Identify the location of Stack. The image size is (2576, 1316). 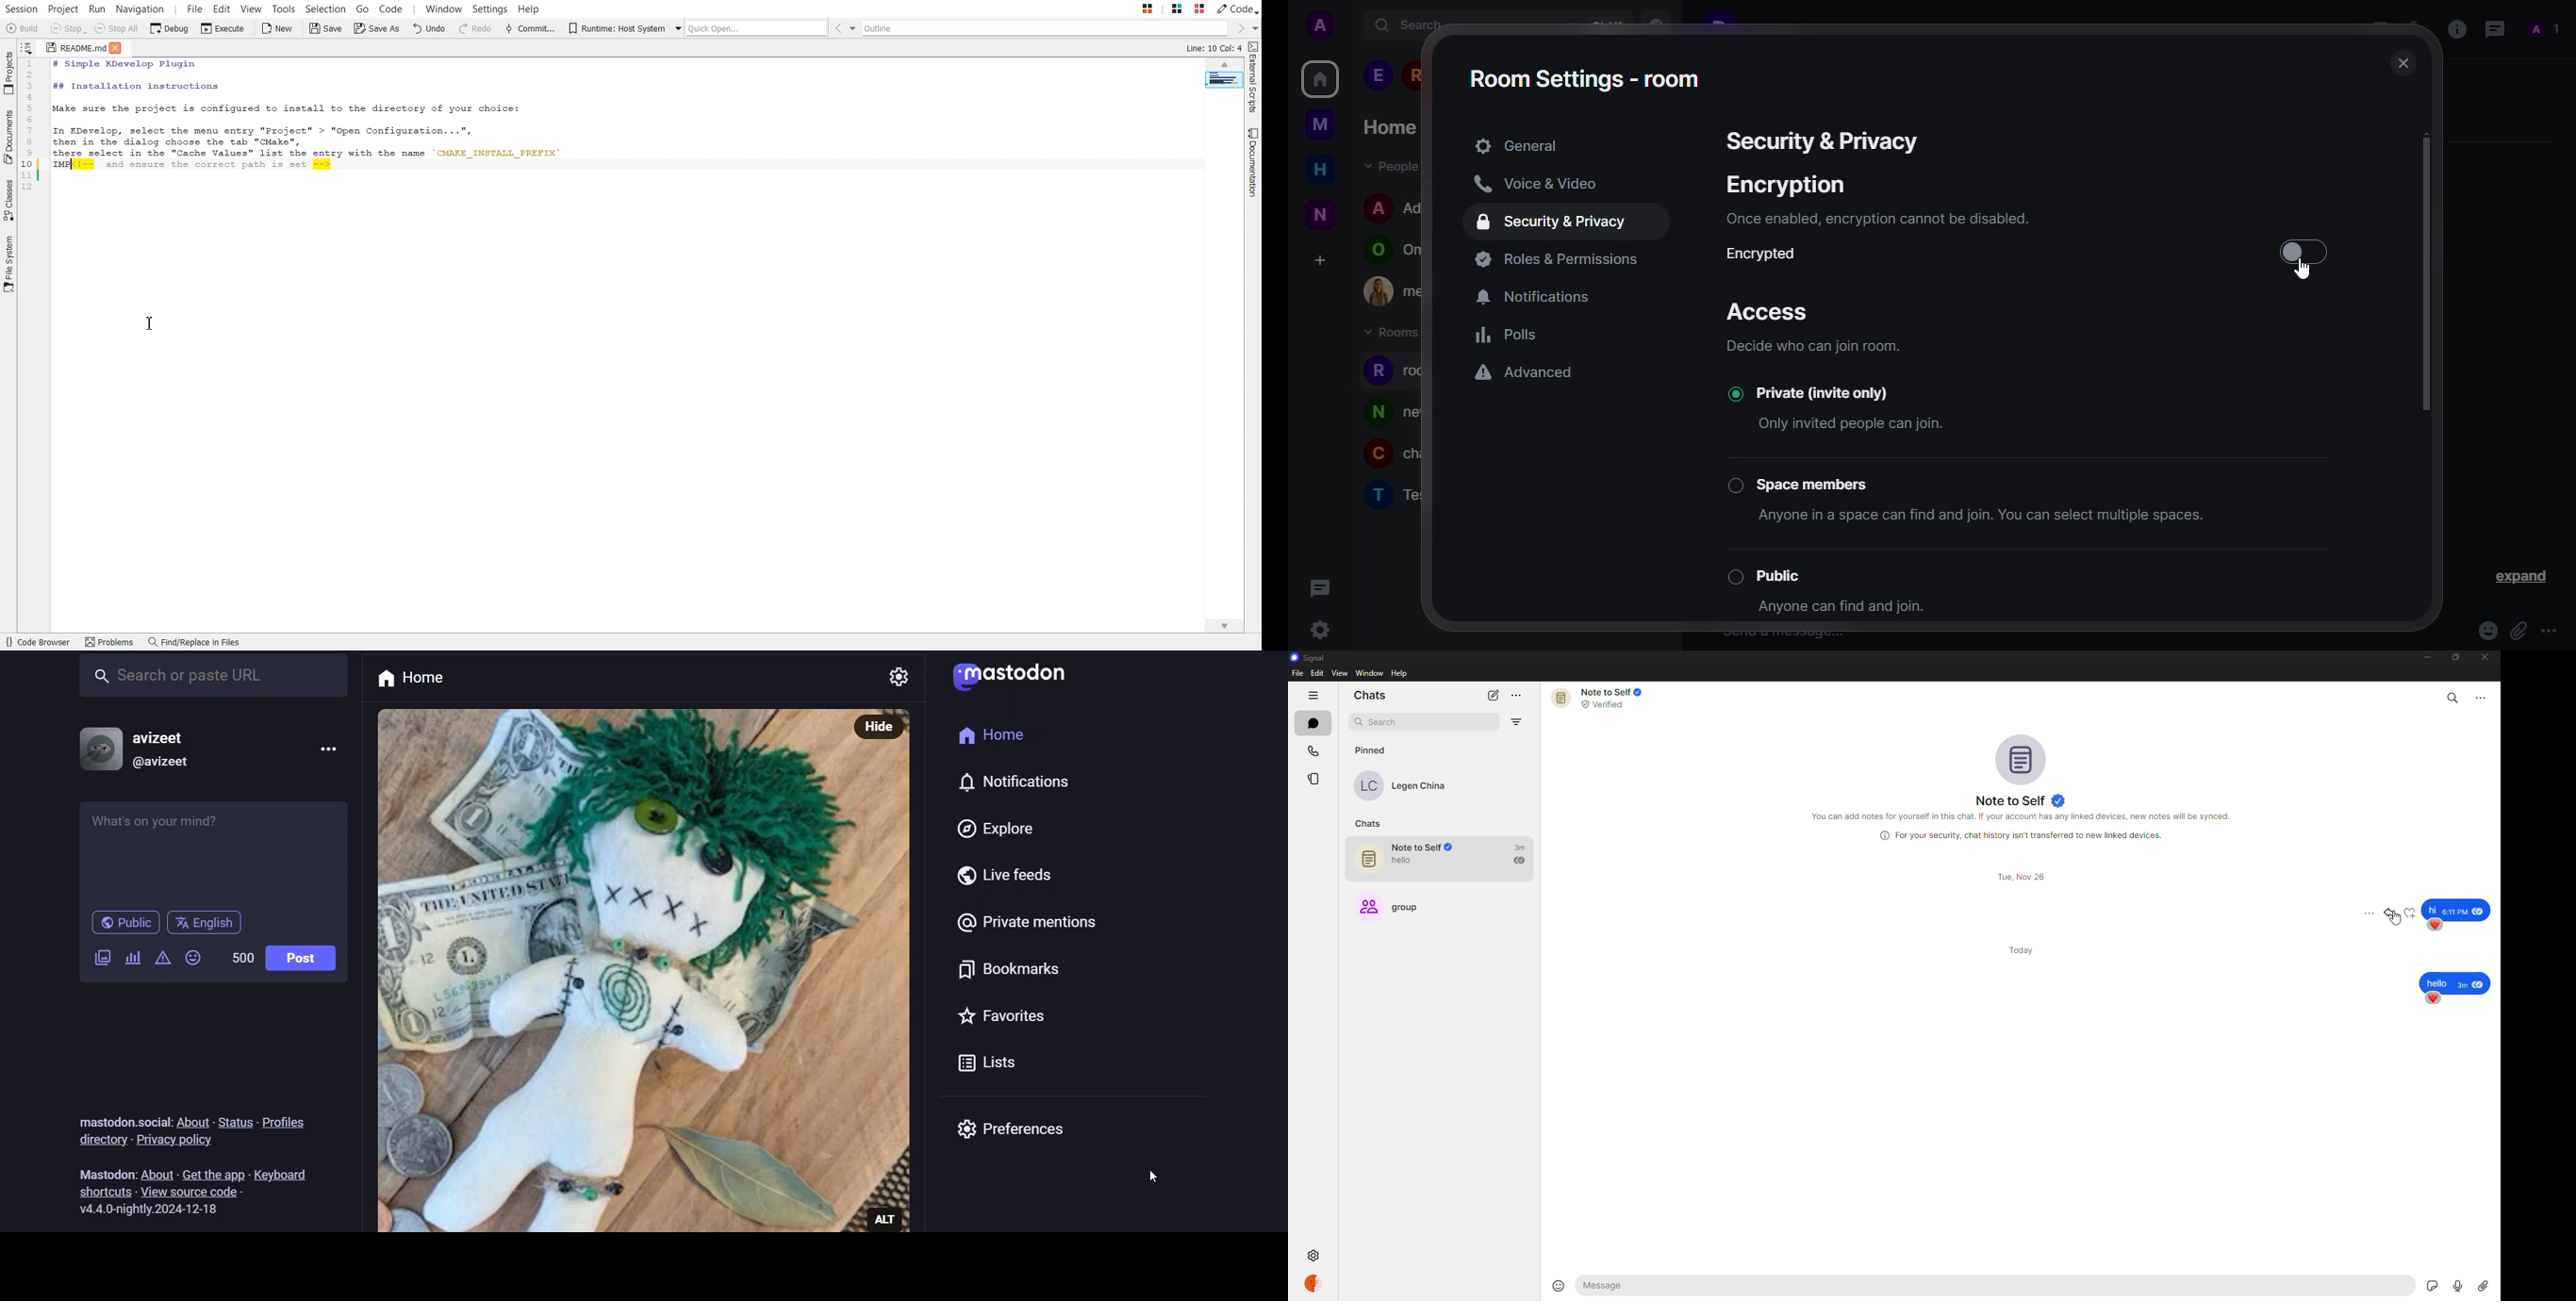
(1163, 8).